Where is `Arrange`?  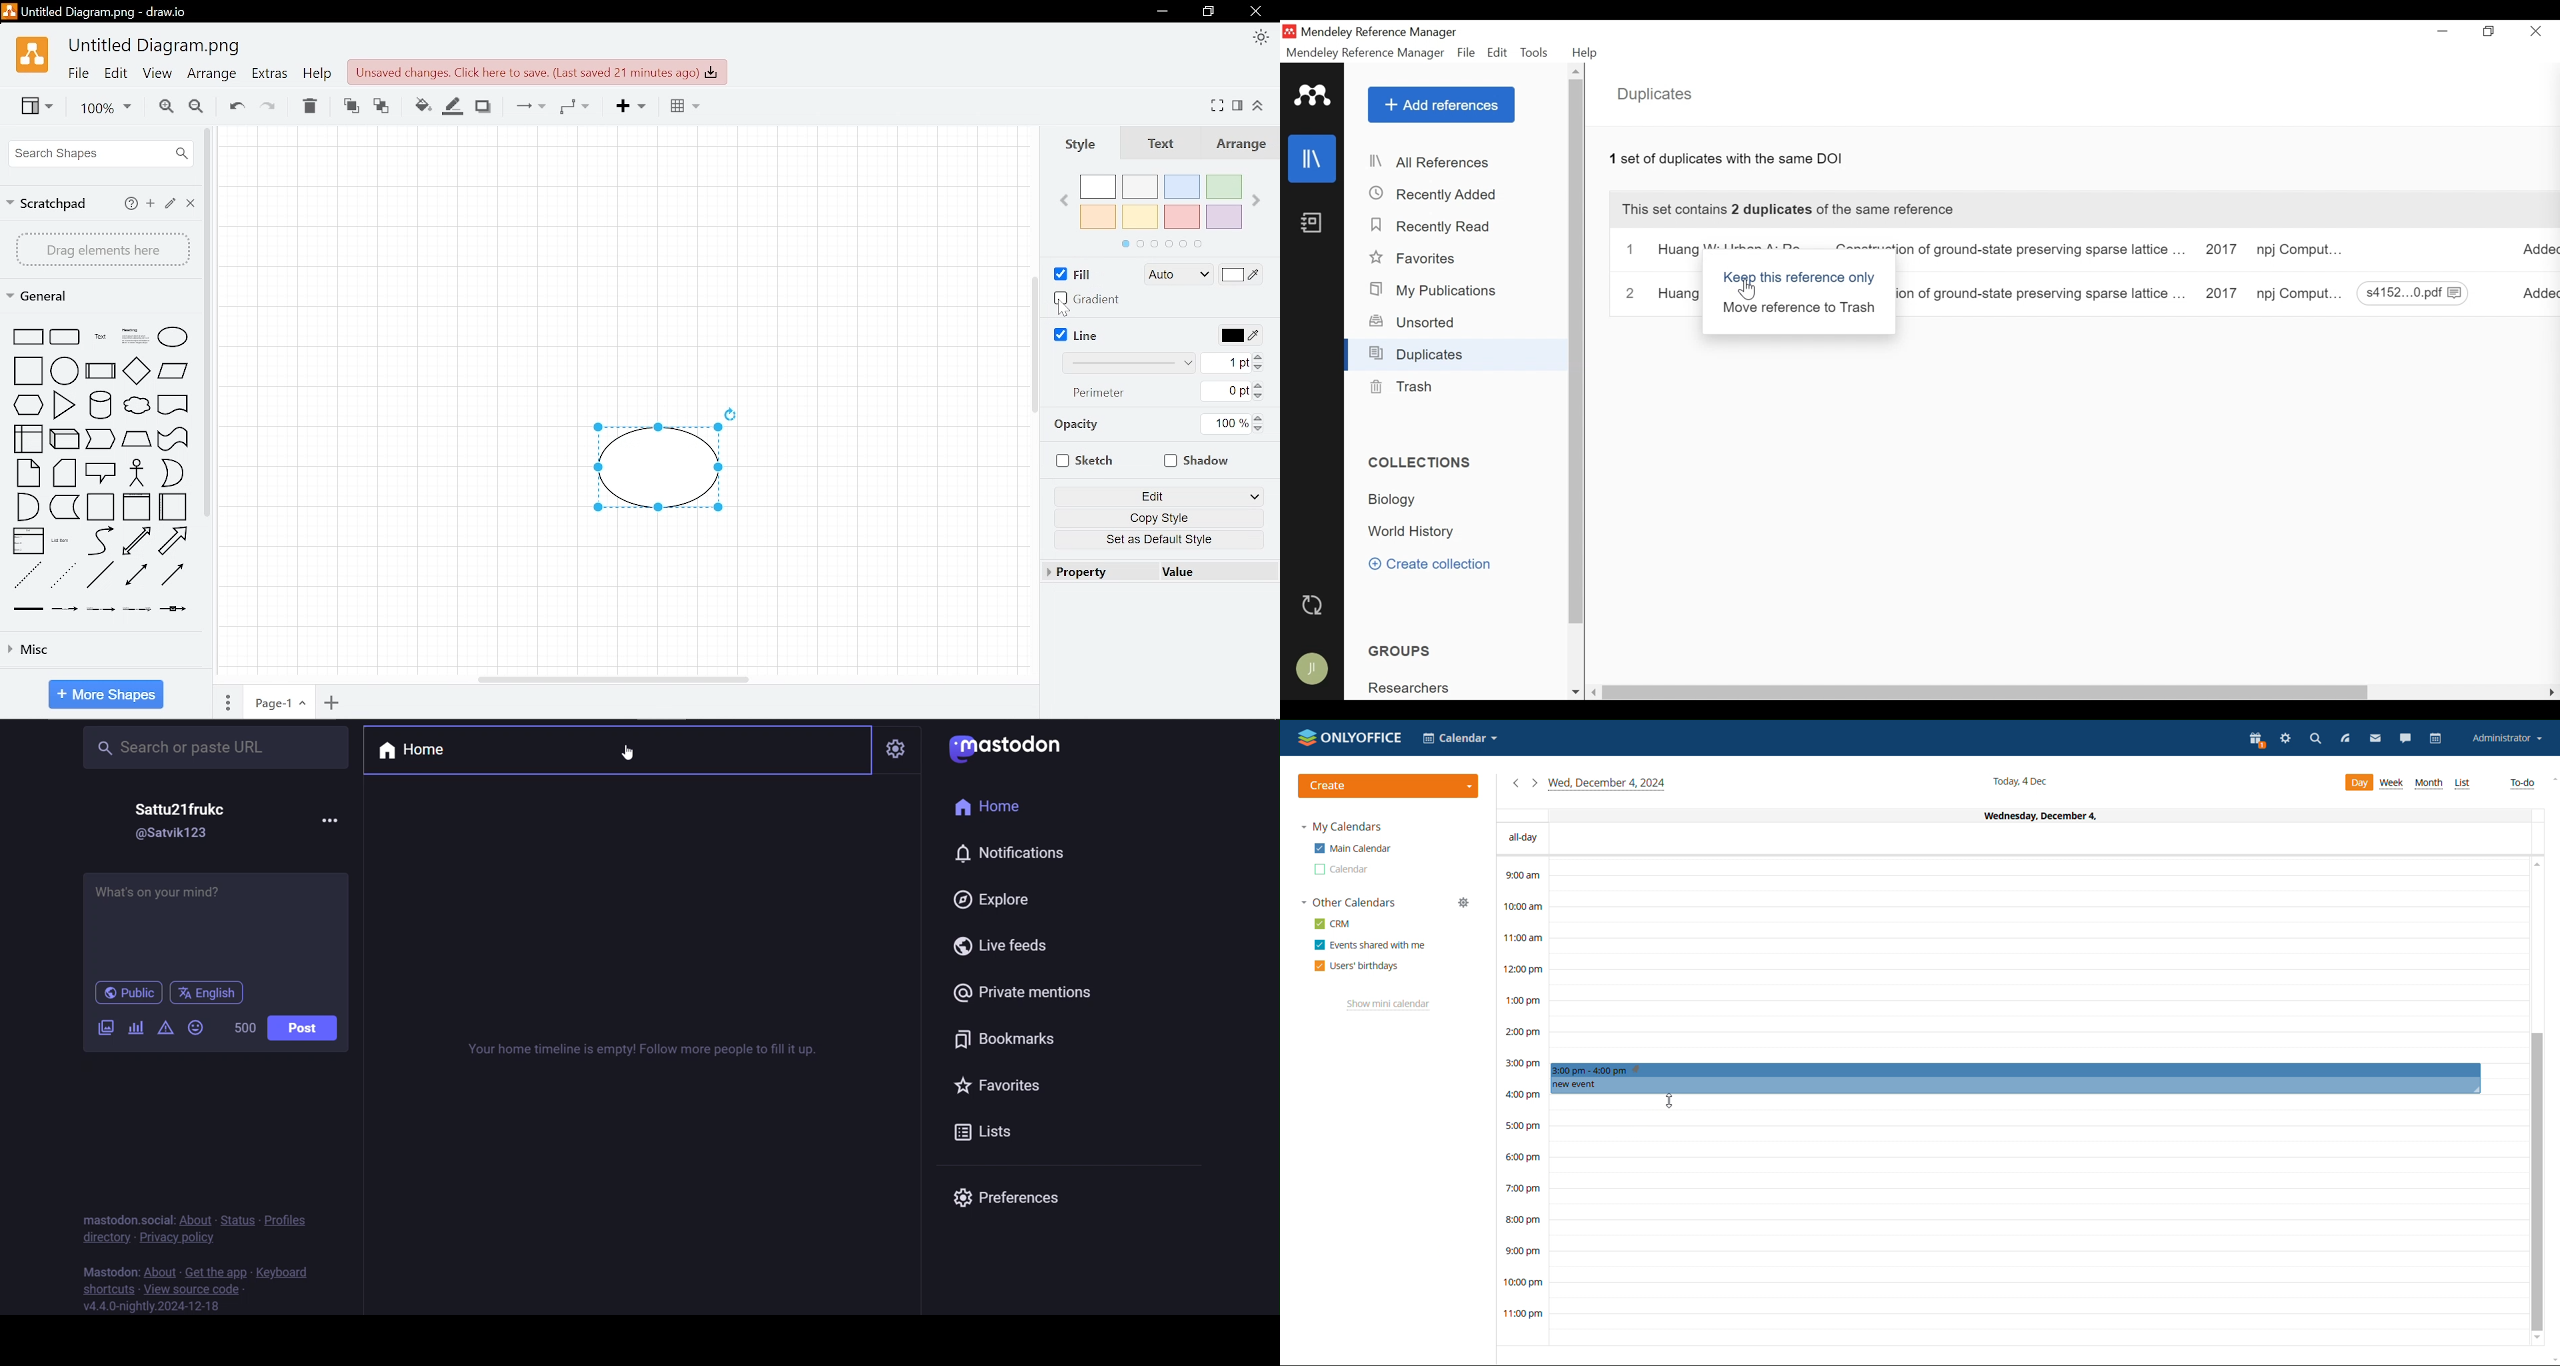 Arrange is located at coordinates (212, 75).